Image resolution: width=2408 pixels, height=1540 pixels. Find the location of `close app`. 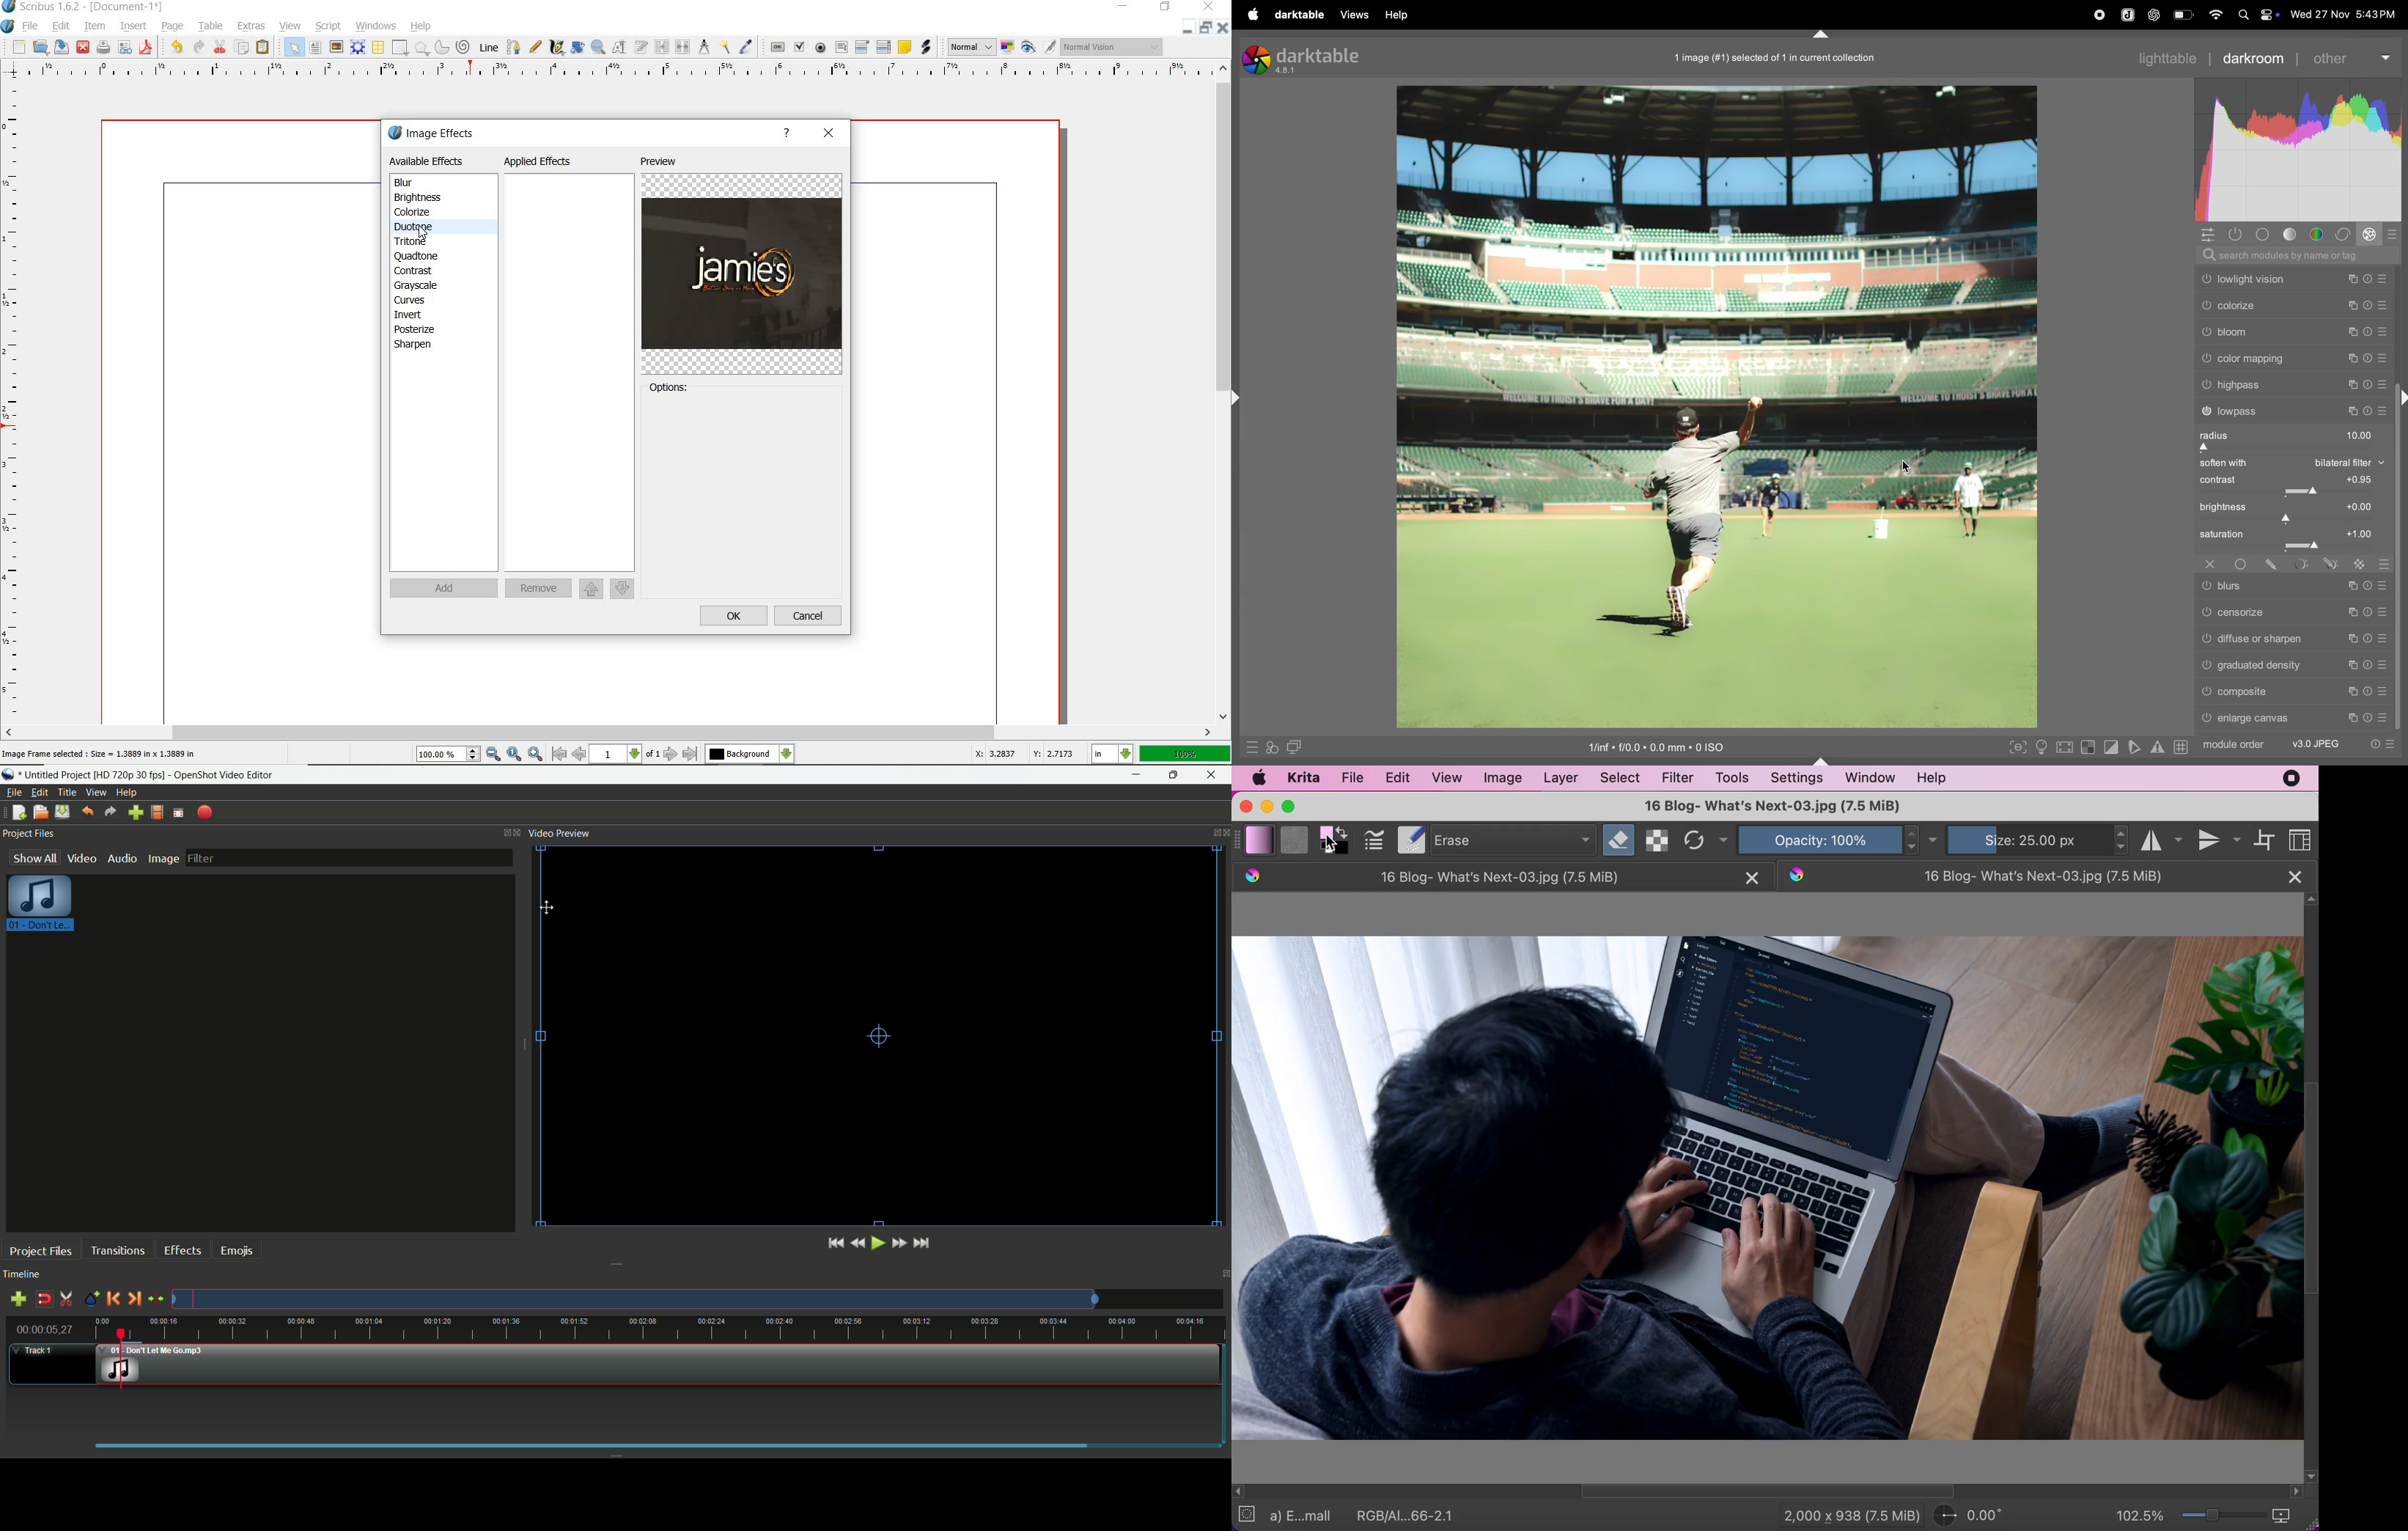

close app is located at coordinates (1213, 776).